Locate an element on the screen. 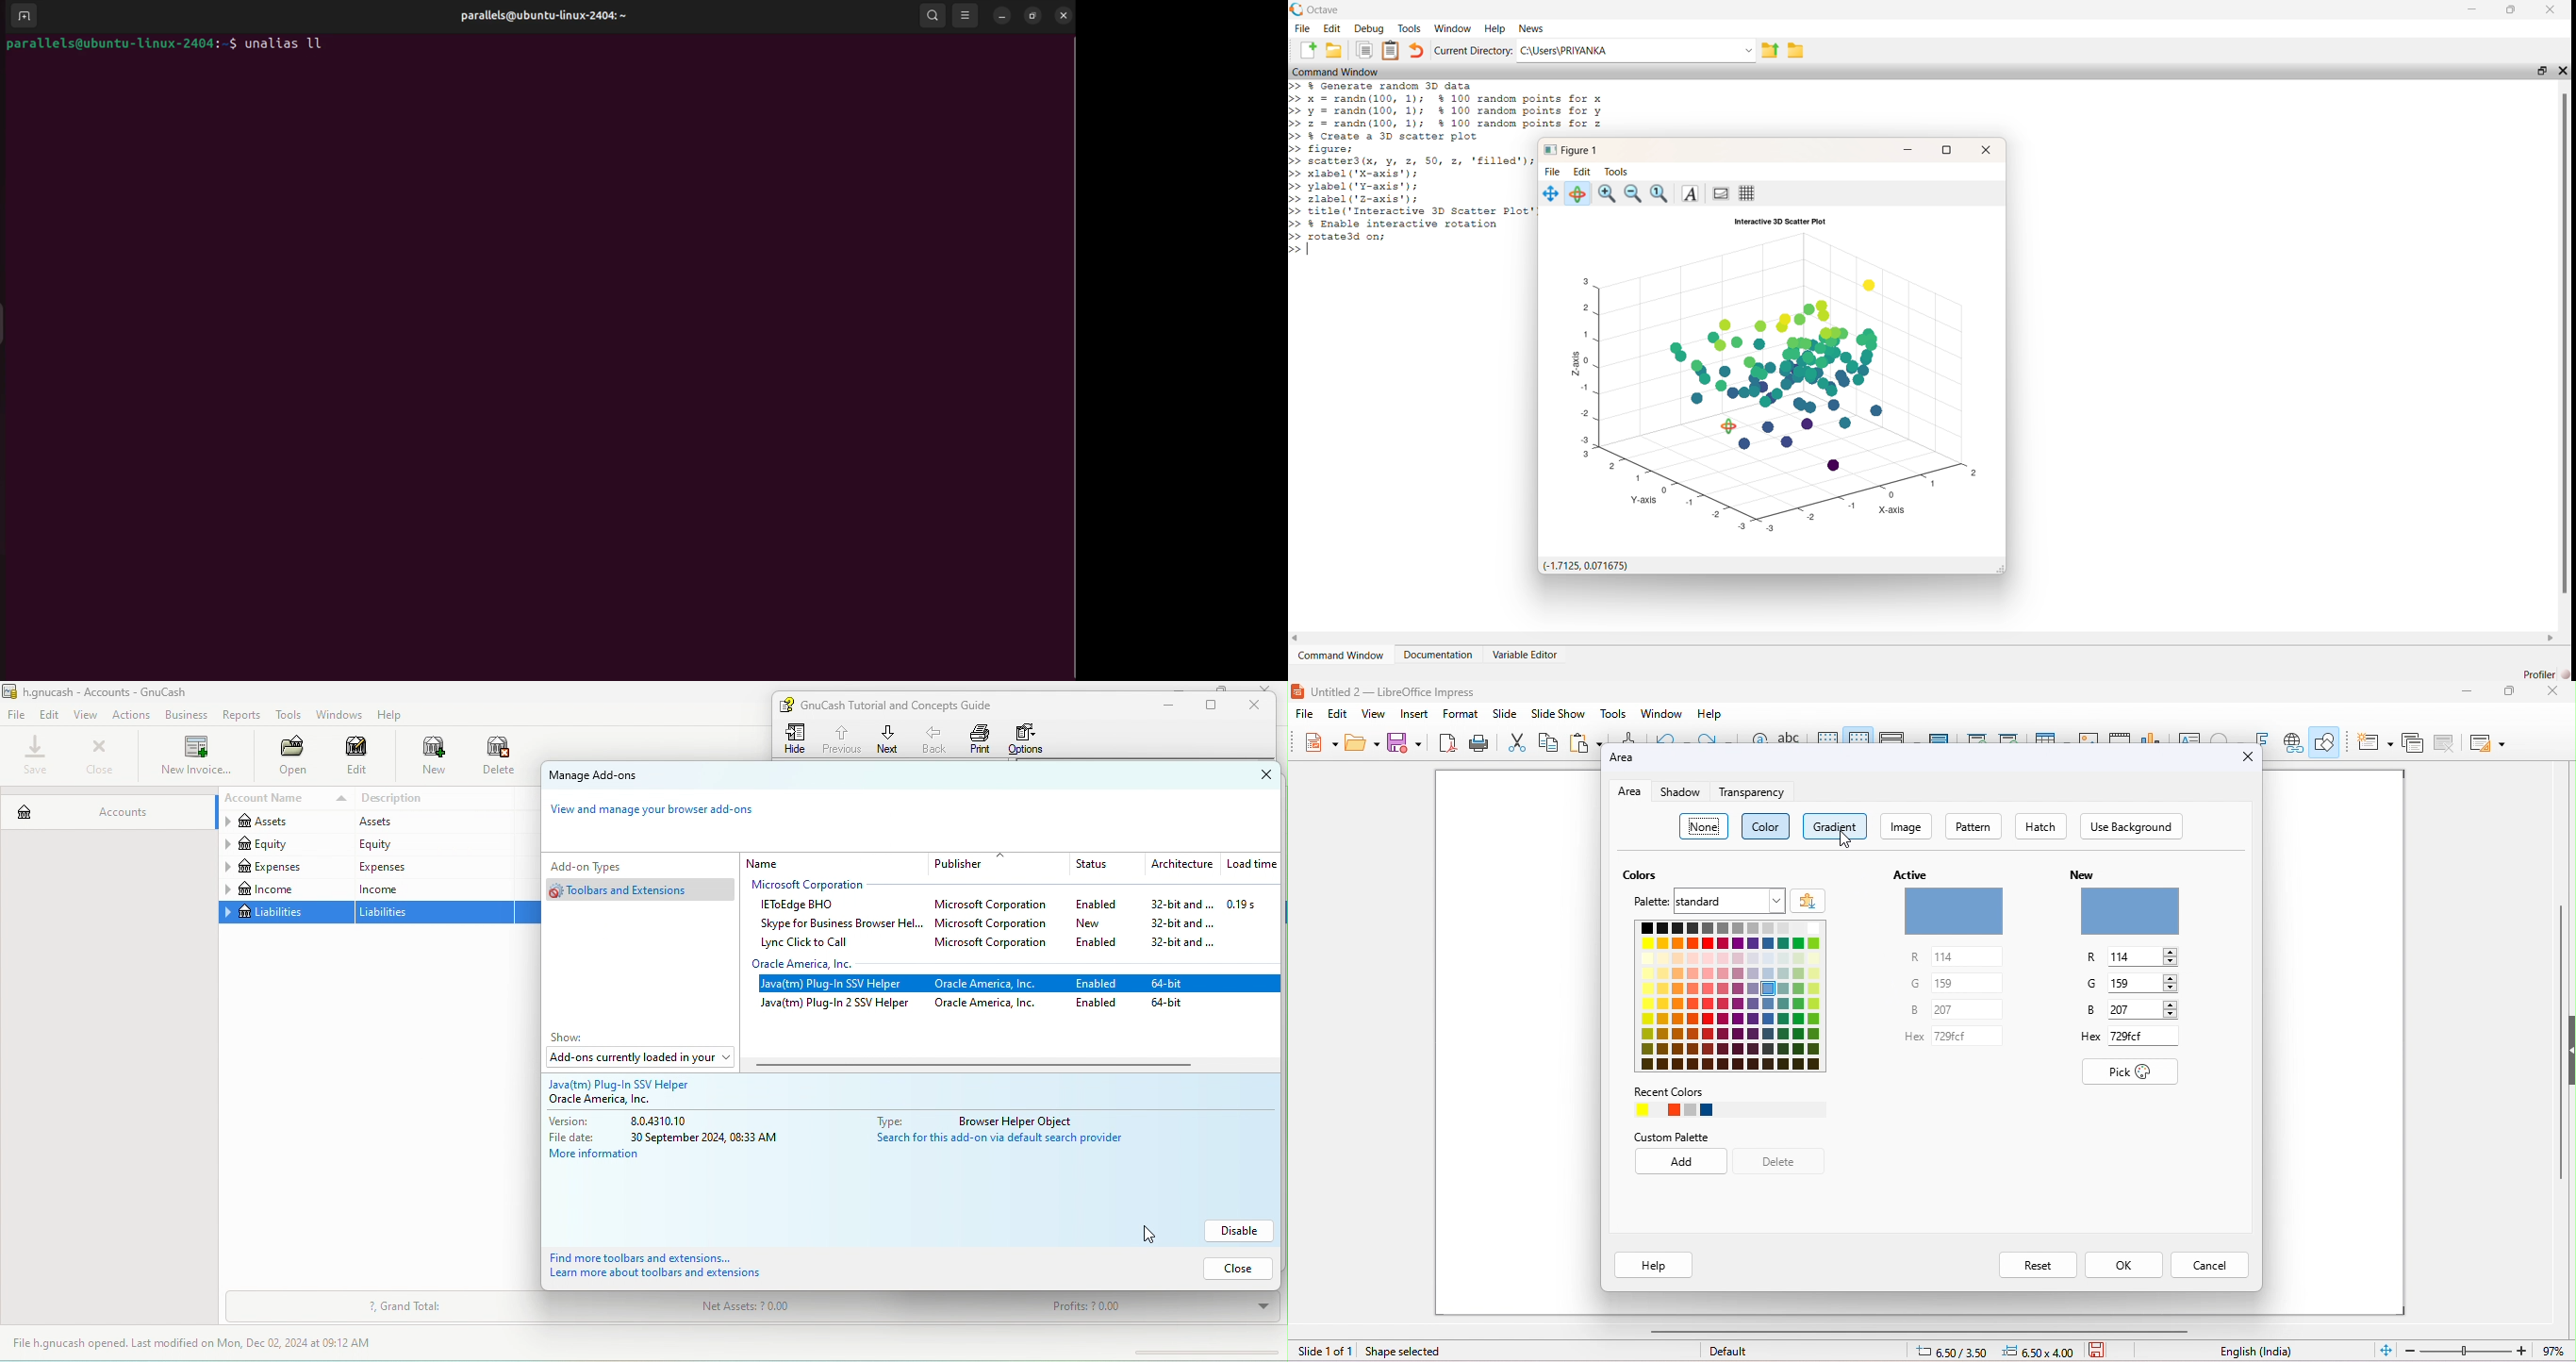  redo is located at coordinates (1718, 738).